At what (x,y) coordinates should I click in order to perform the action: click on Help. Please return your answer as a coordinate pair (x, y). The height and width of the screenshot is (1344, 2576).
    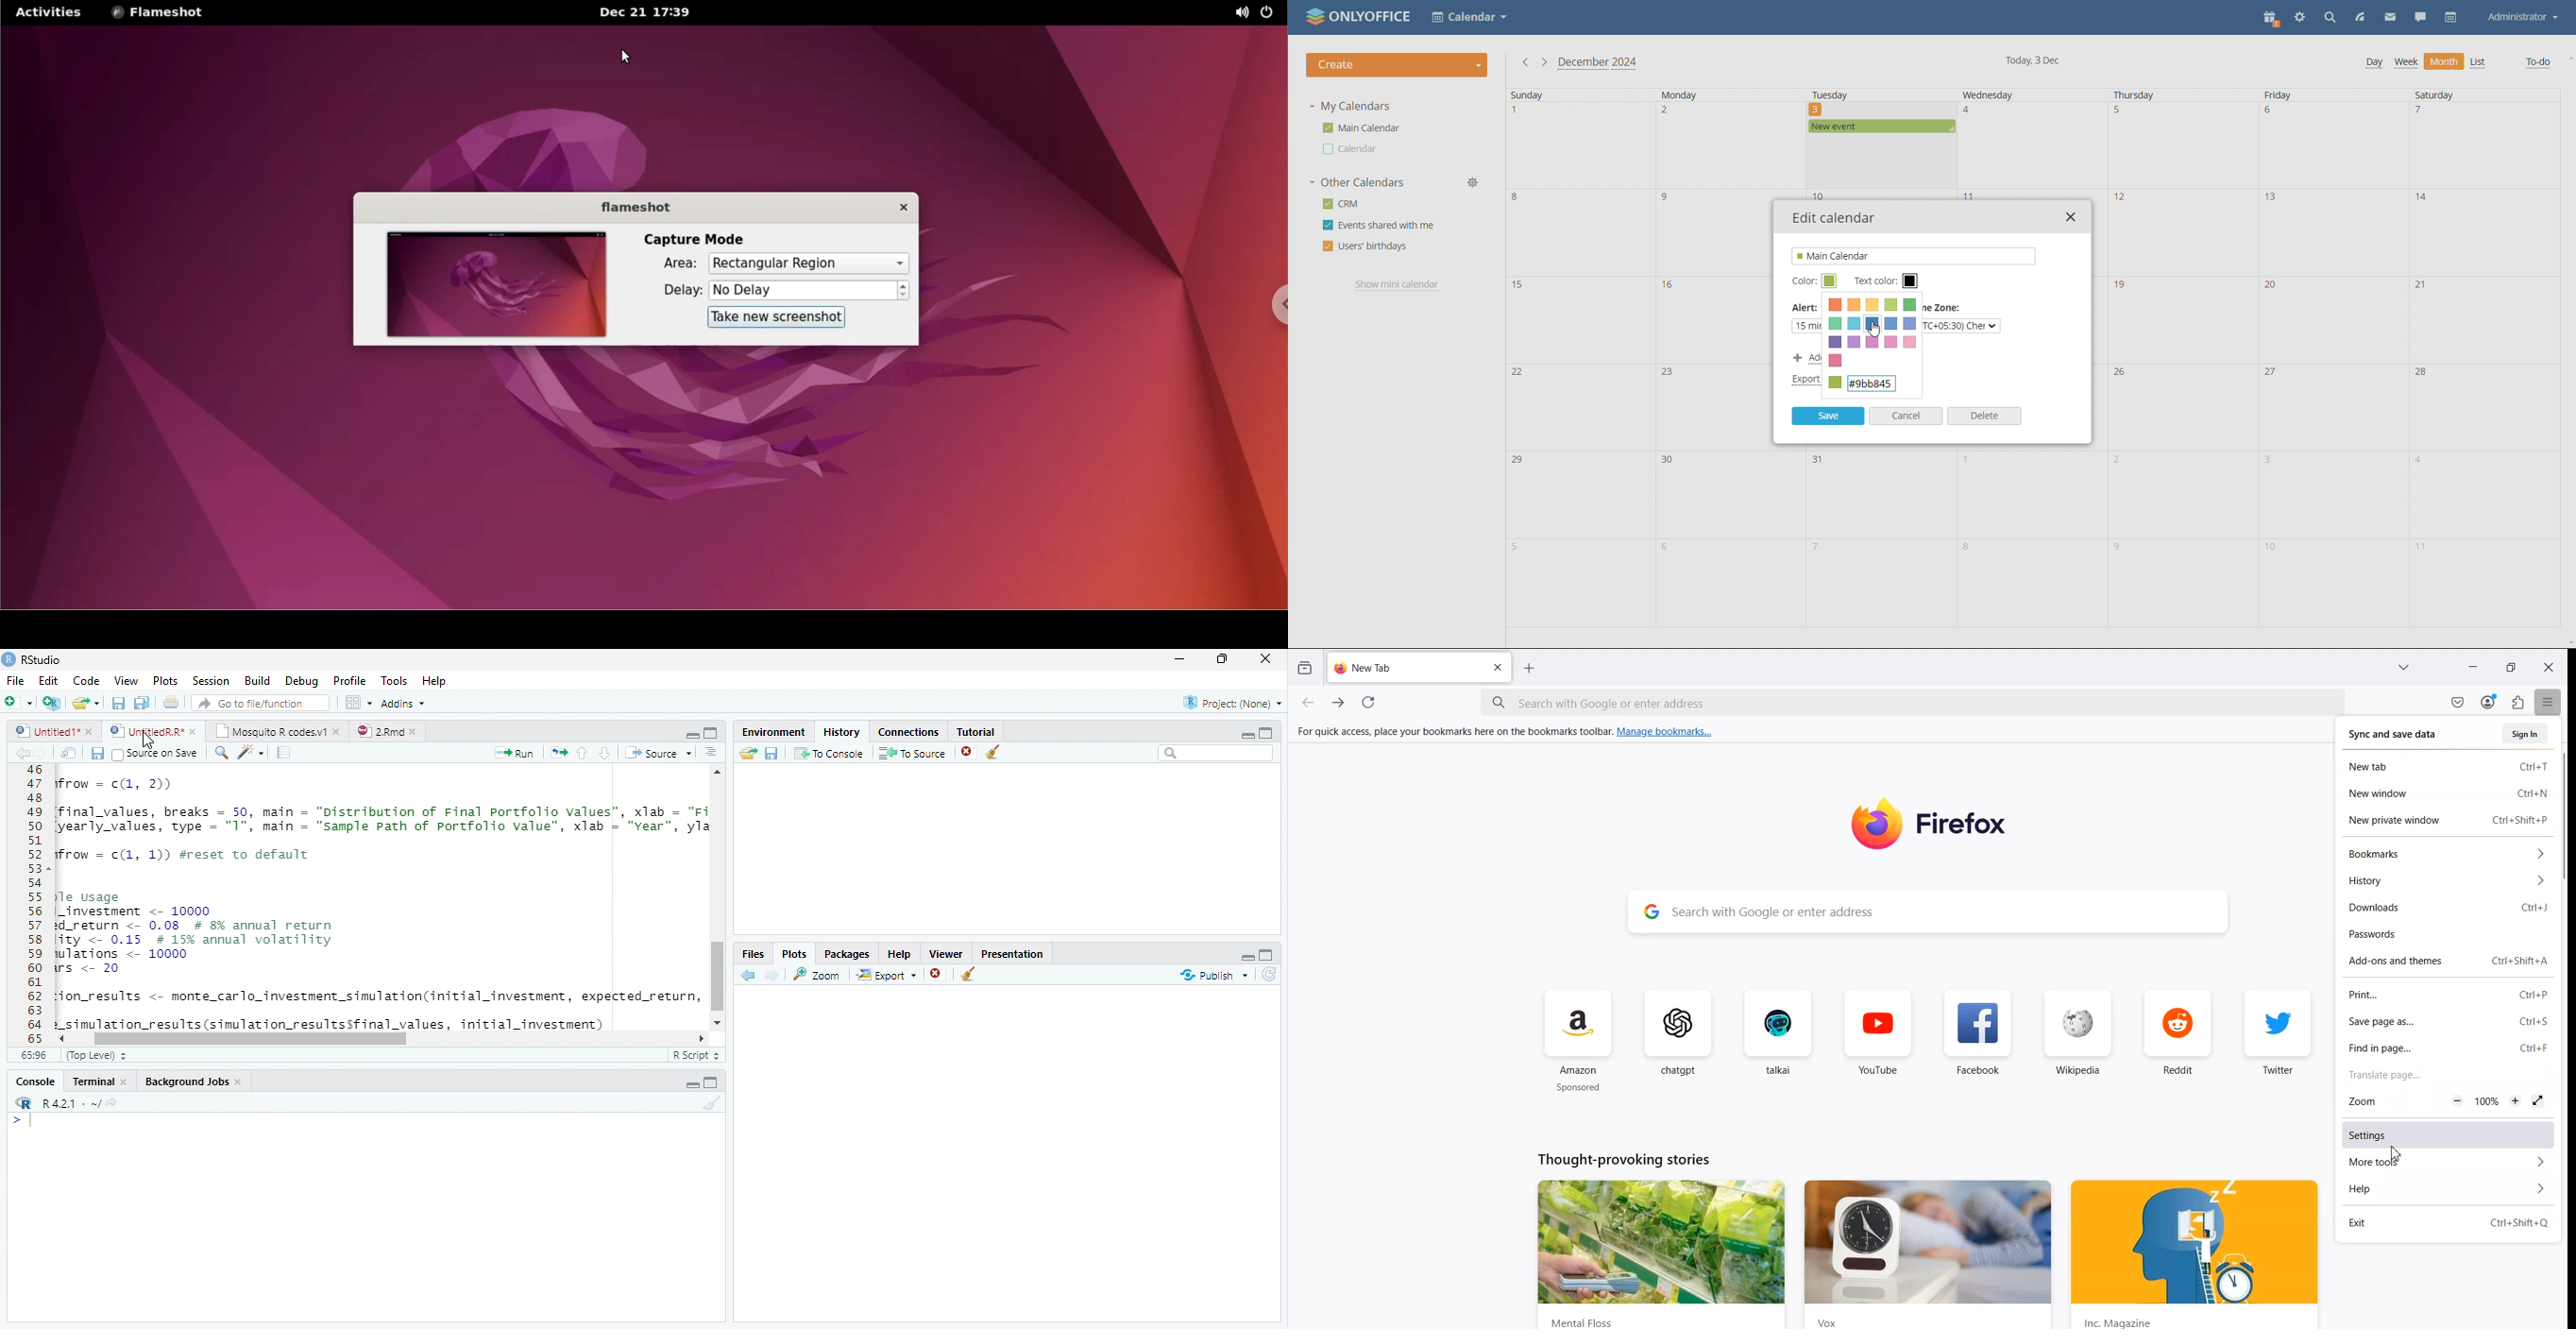
    Looking at the image, I should click on (436, 682).